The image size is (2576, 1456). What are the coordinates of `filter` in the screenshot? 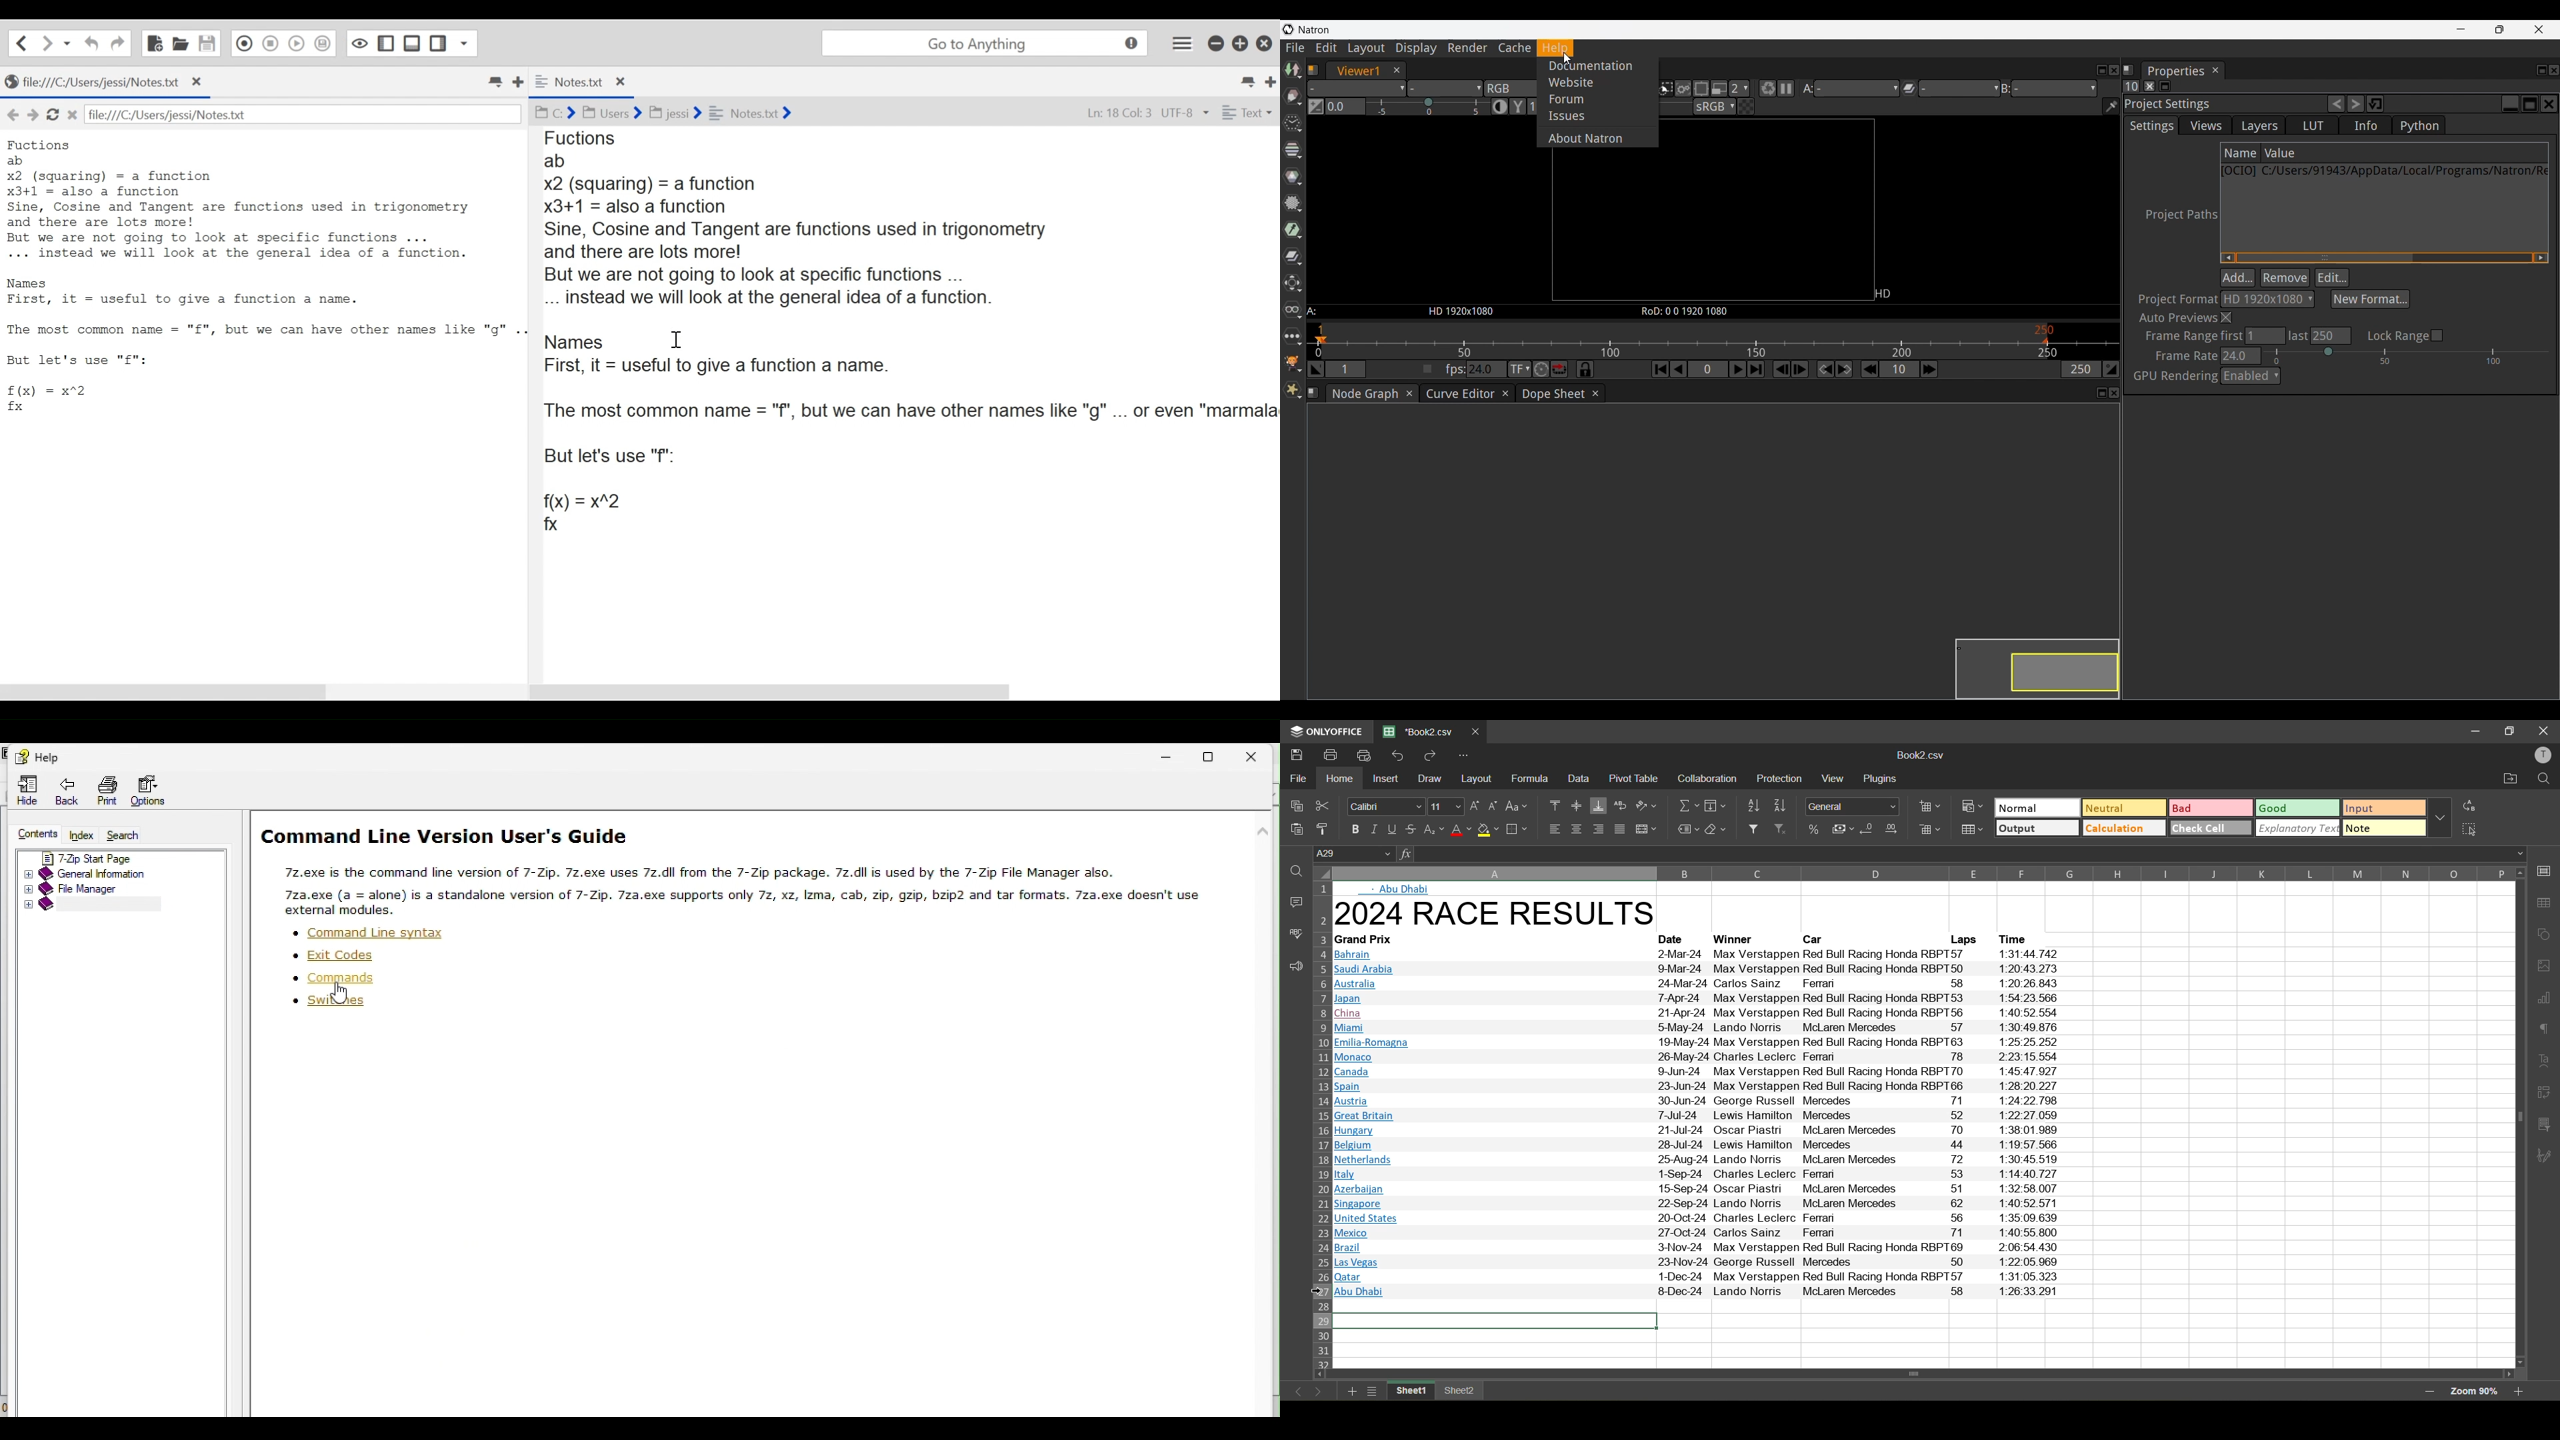 It's located at (1757, 830).